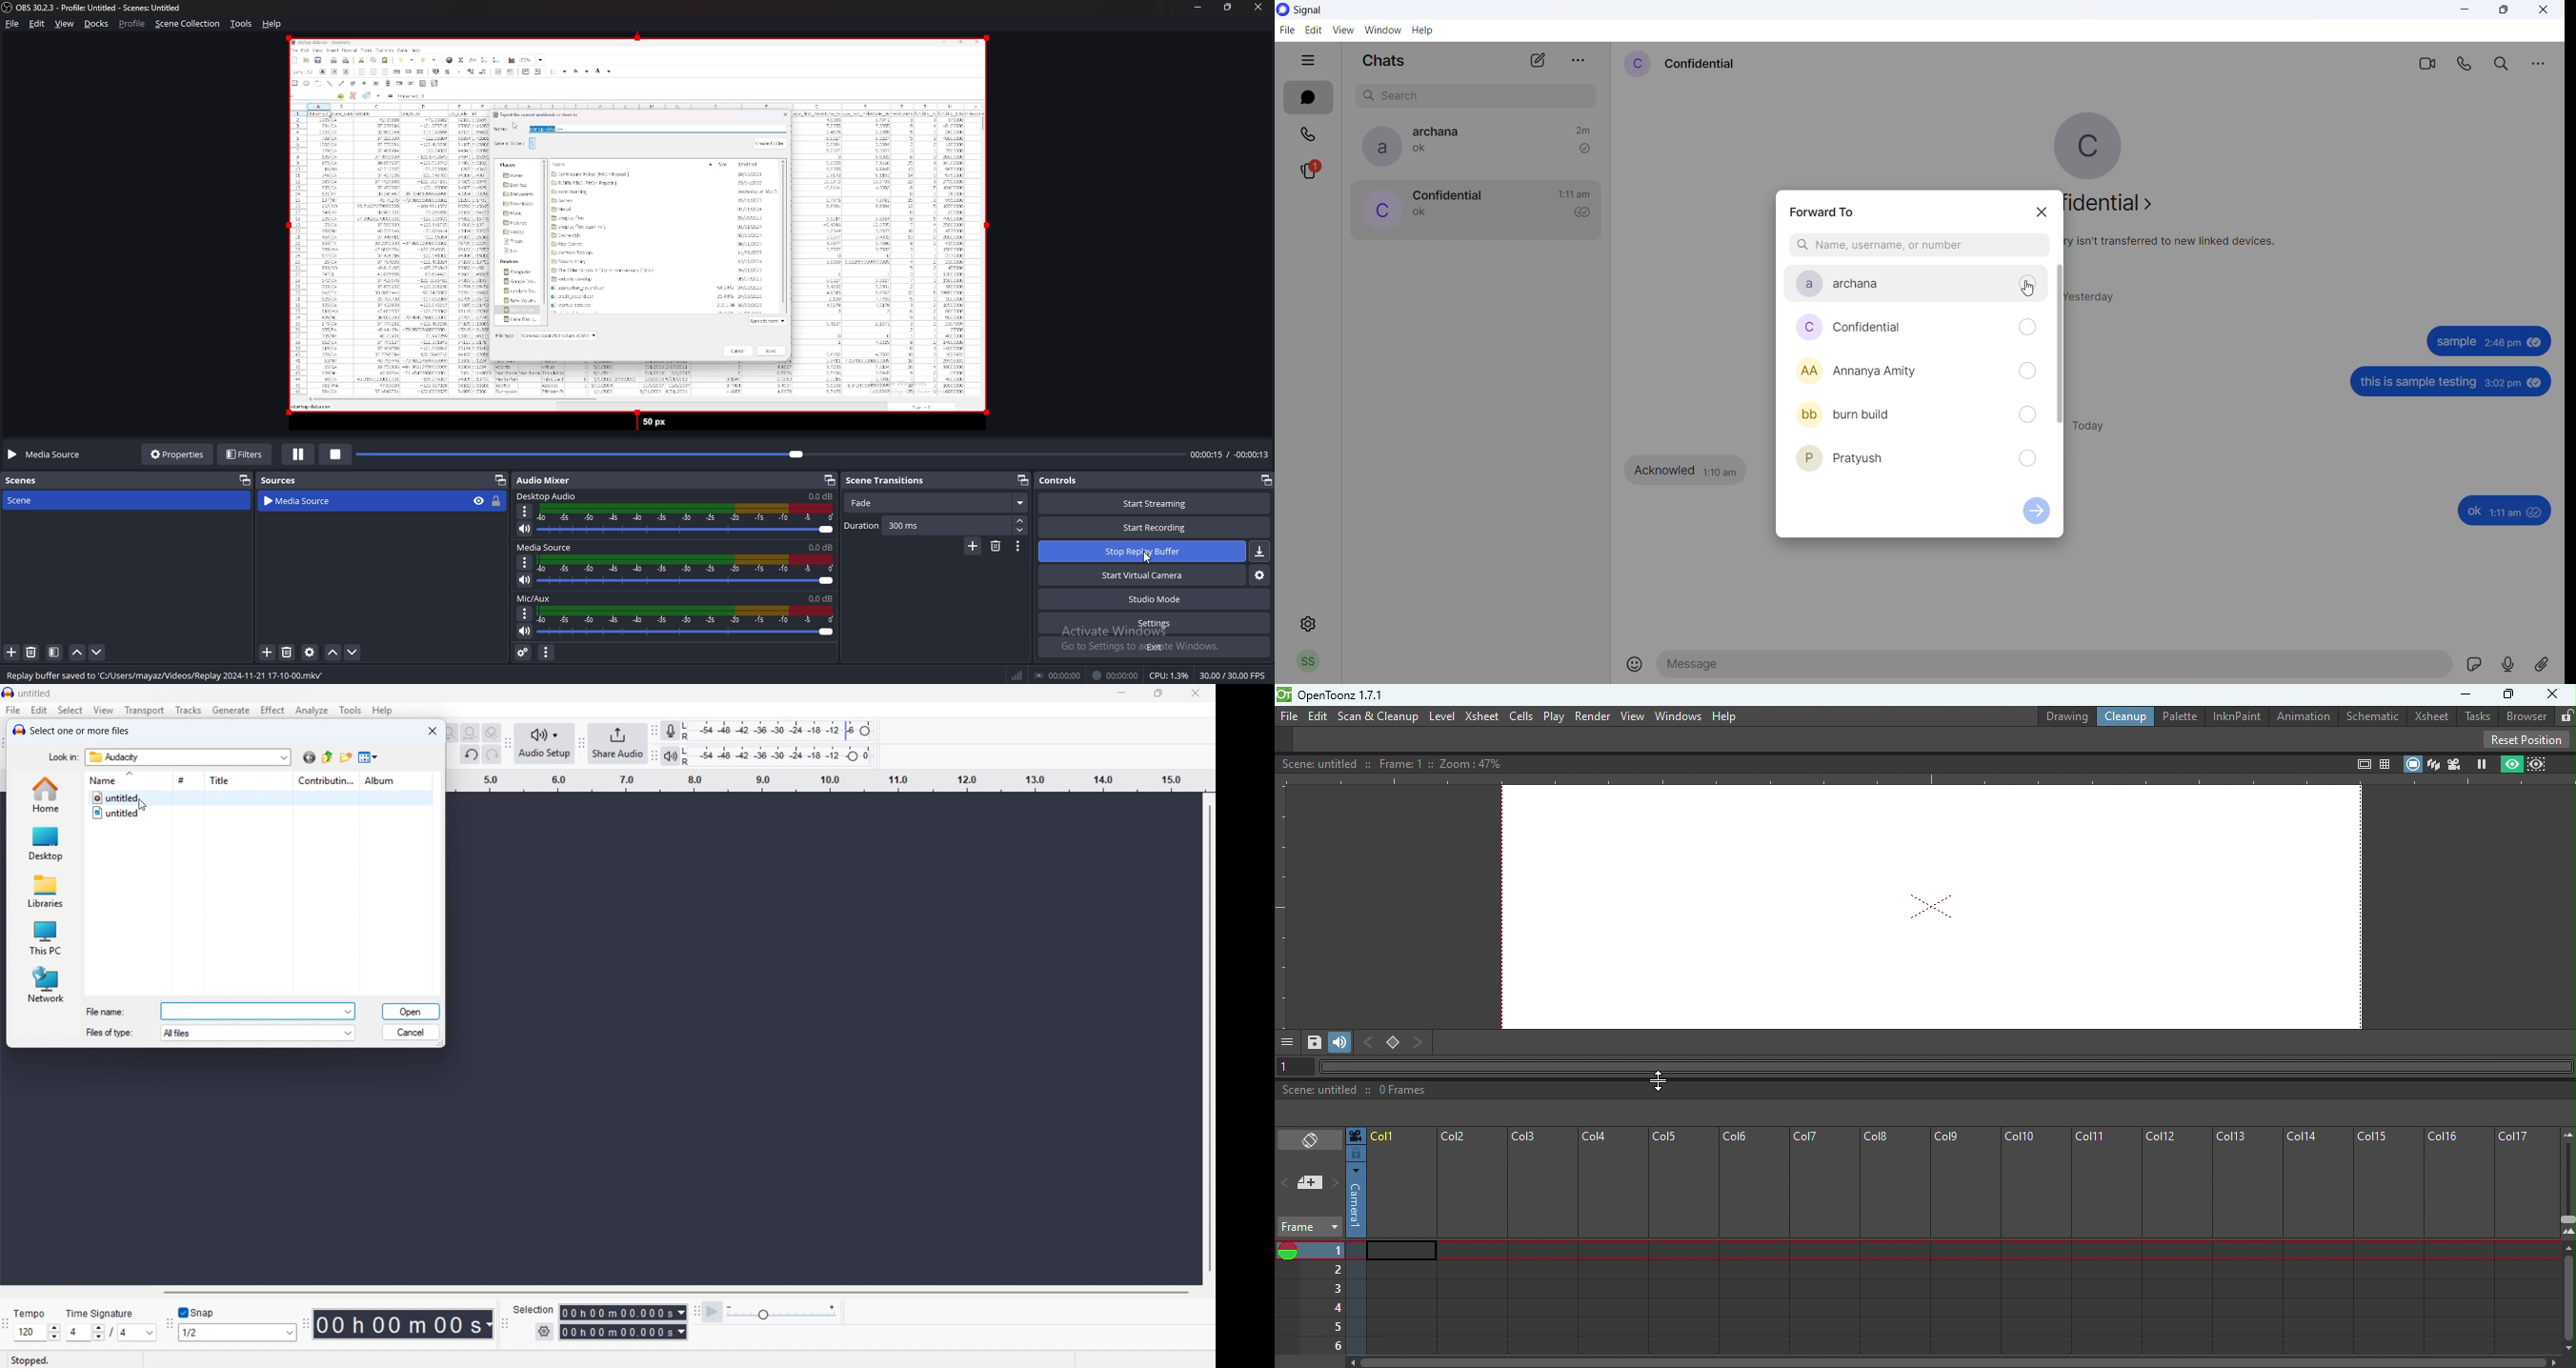  I want to click on obs logo, so click(8, 7).